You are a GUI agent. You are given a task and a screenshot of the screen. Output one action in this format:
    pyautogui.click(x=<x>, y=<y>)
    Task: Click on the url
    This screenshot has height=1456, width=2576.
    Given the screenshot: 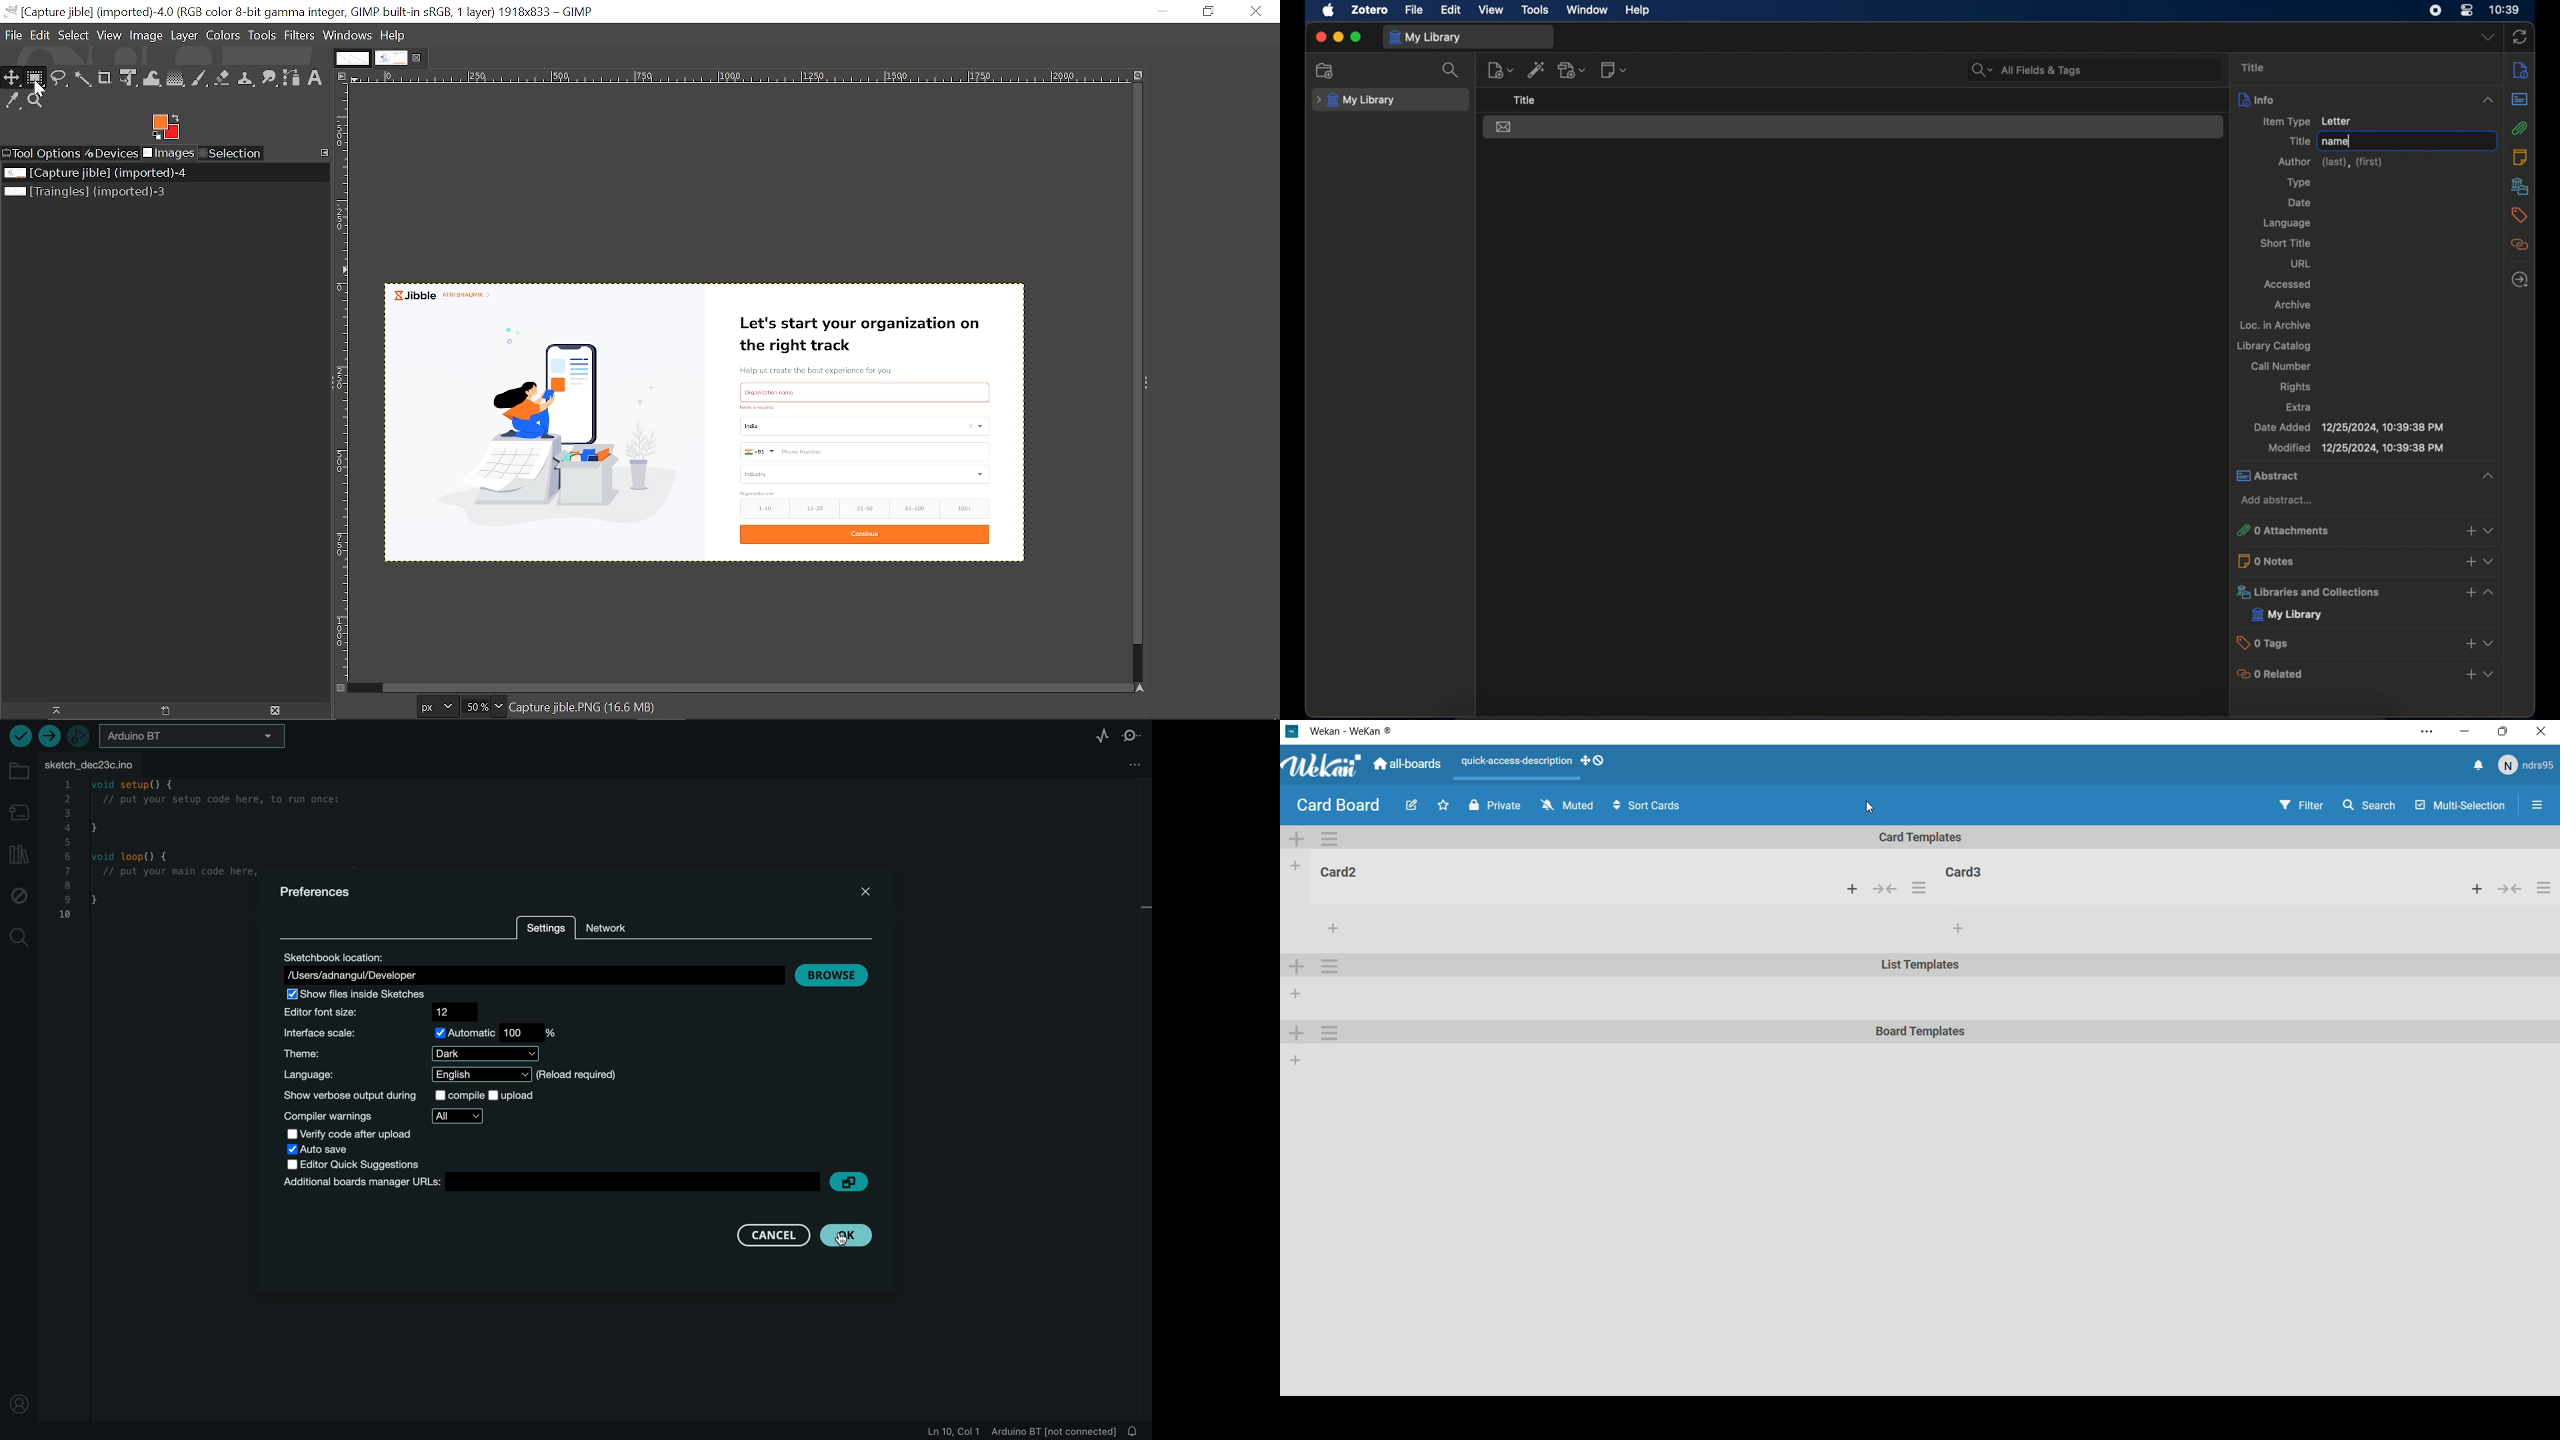 What is the action you would take?
    pyautogui.click(x=2301, y=264)
    